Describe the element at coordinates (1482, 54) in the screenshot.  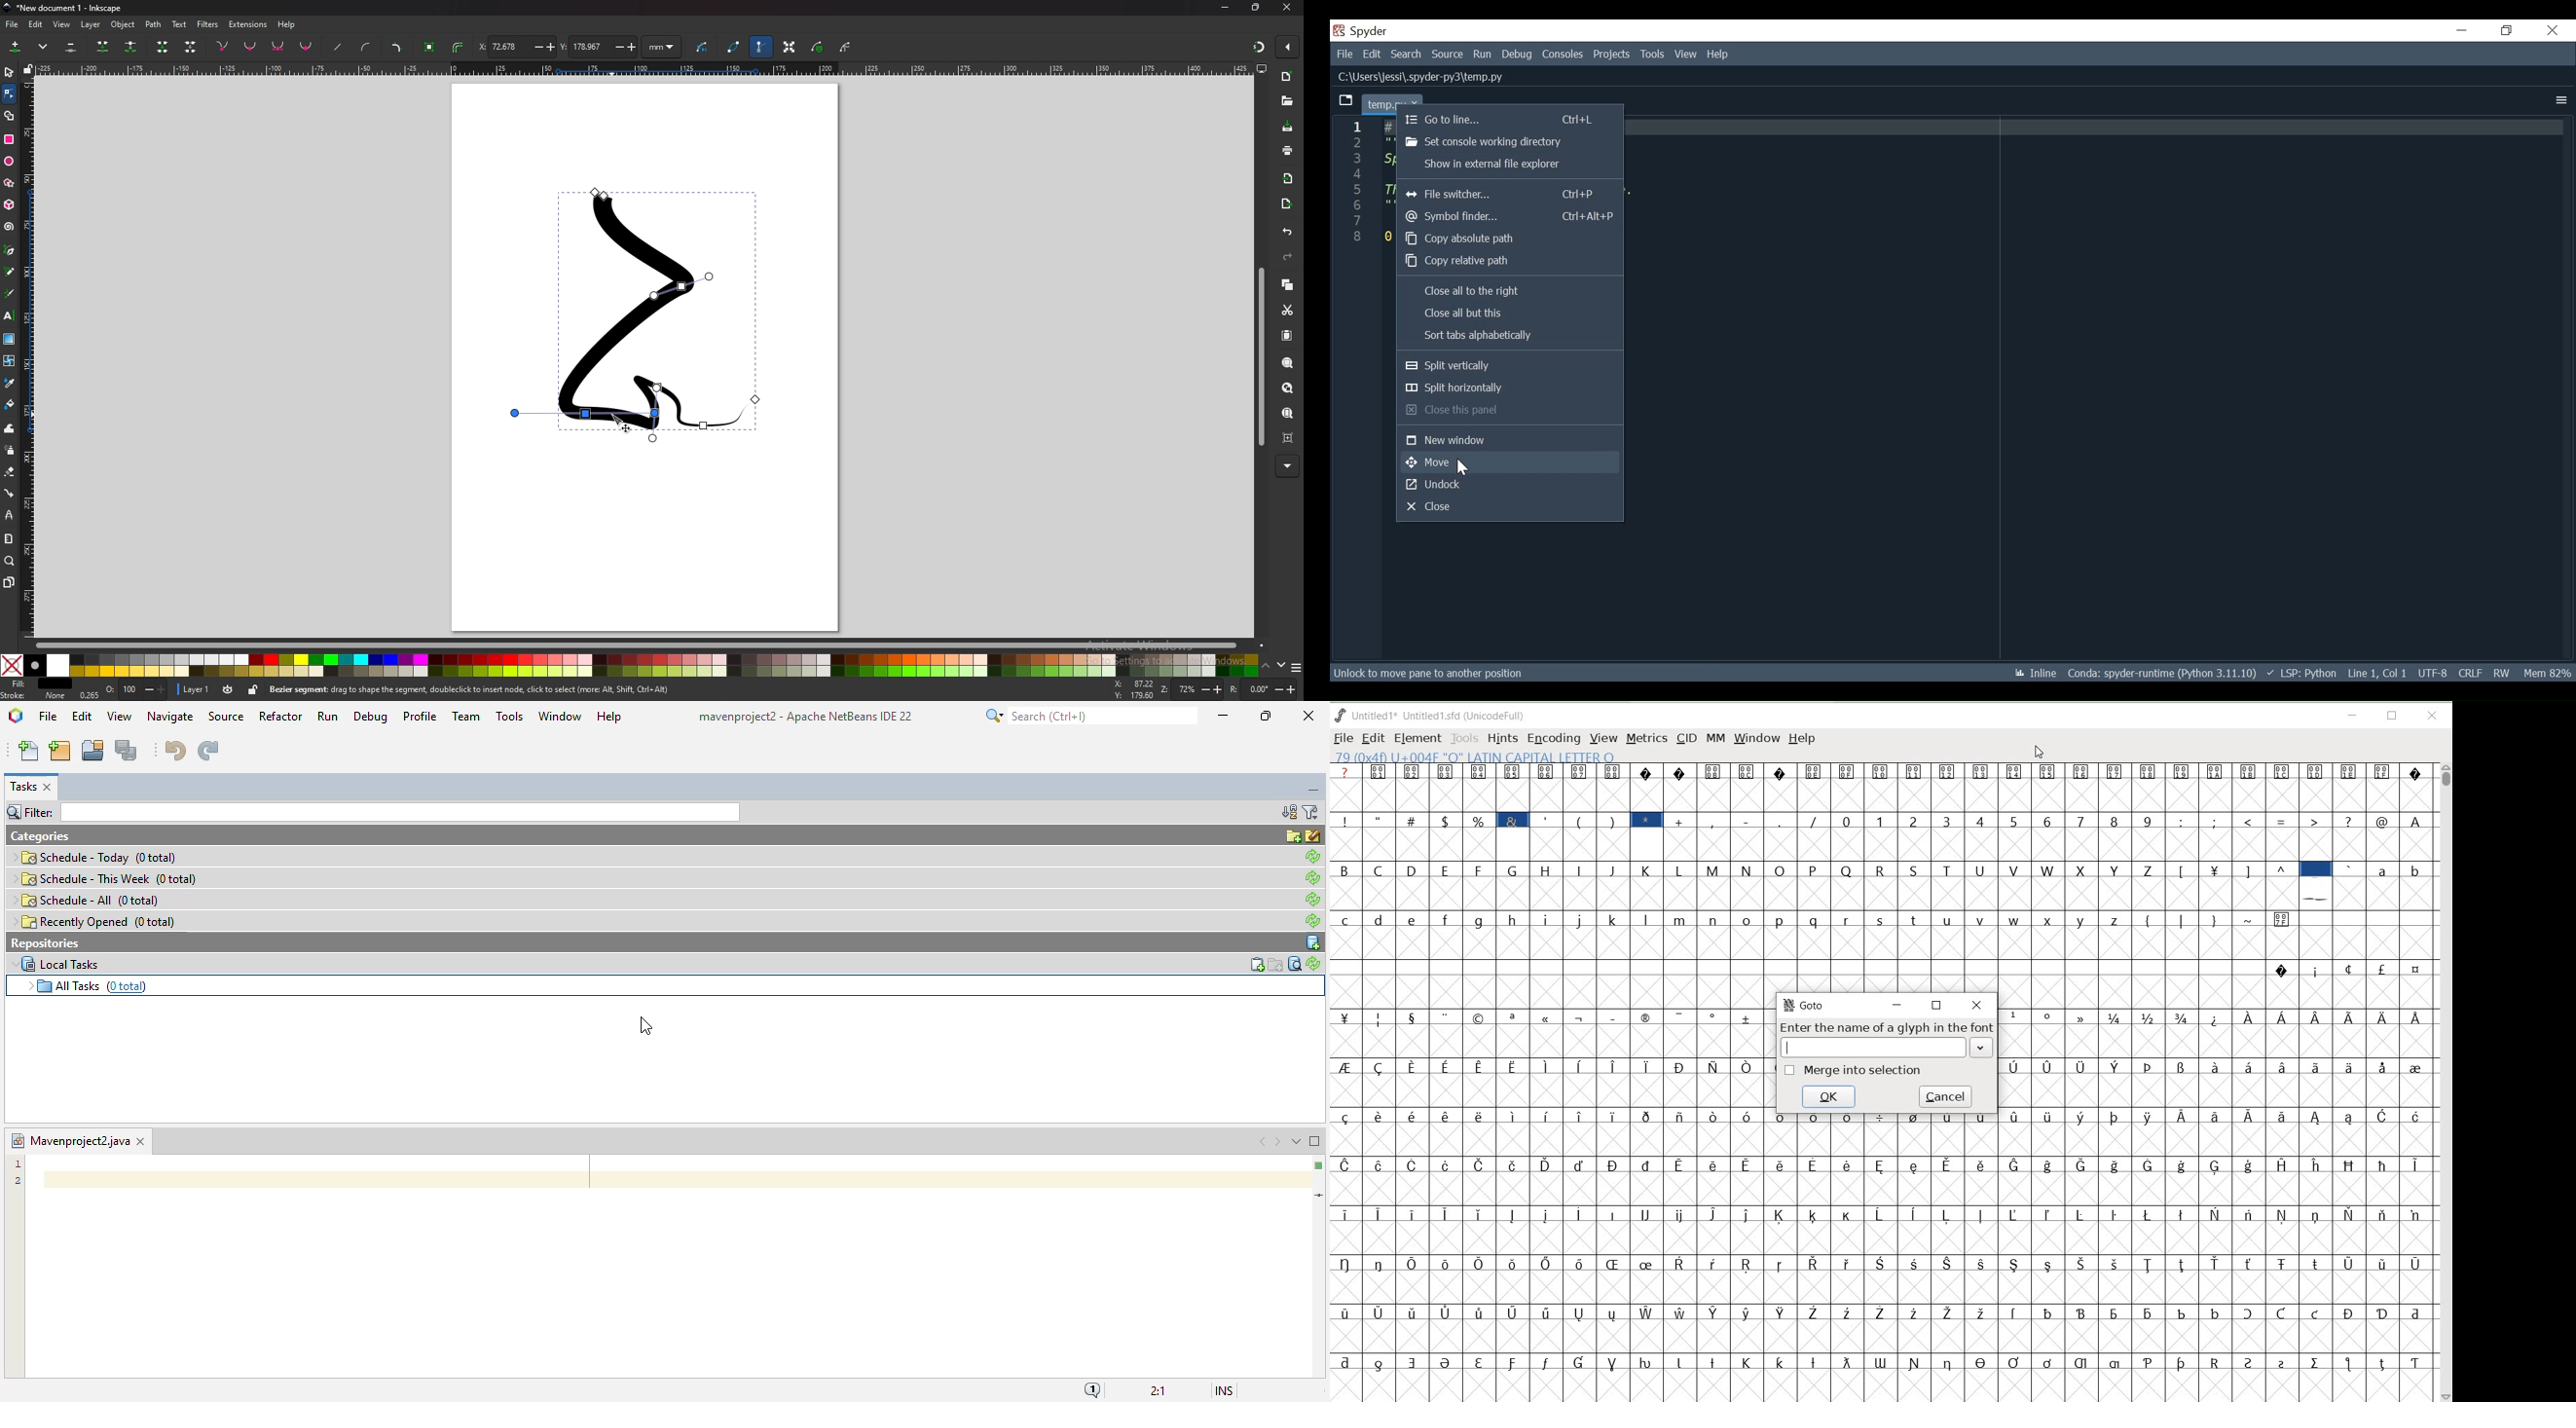
I see `Run` at that location.